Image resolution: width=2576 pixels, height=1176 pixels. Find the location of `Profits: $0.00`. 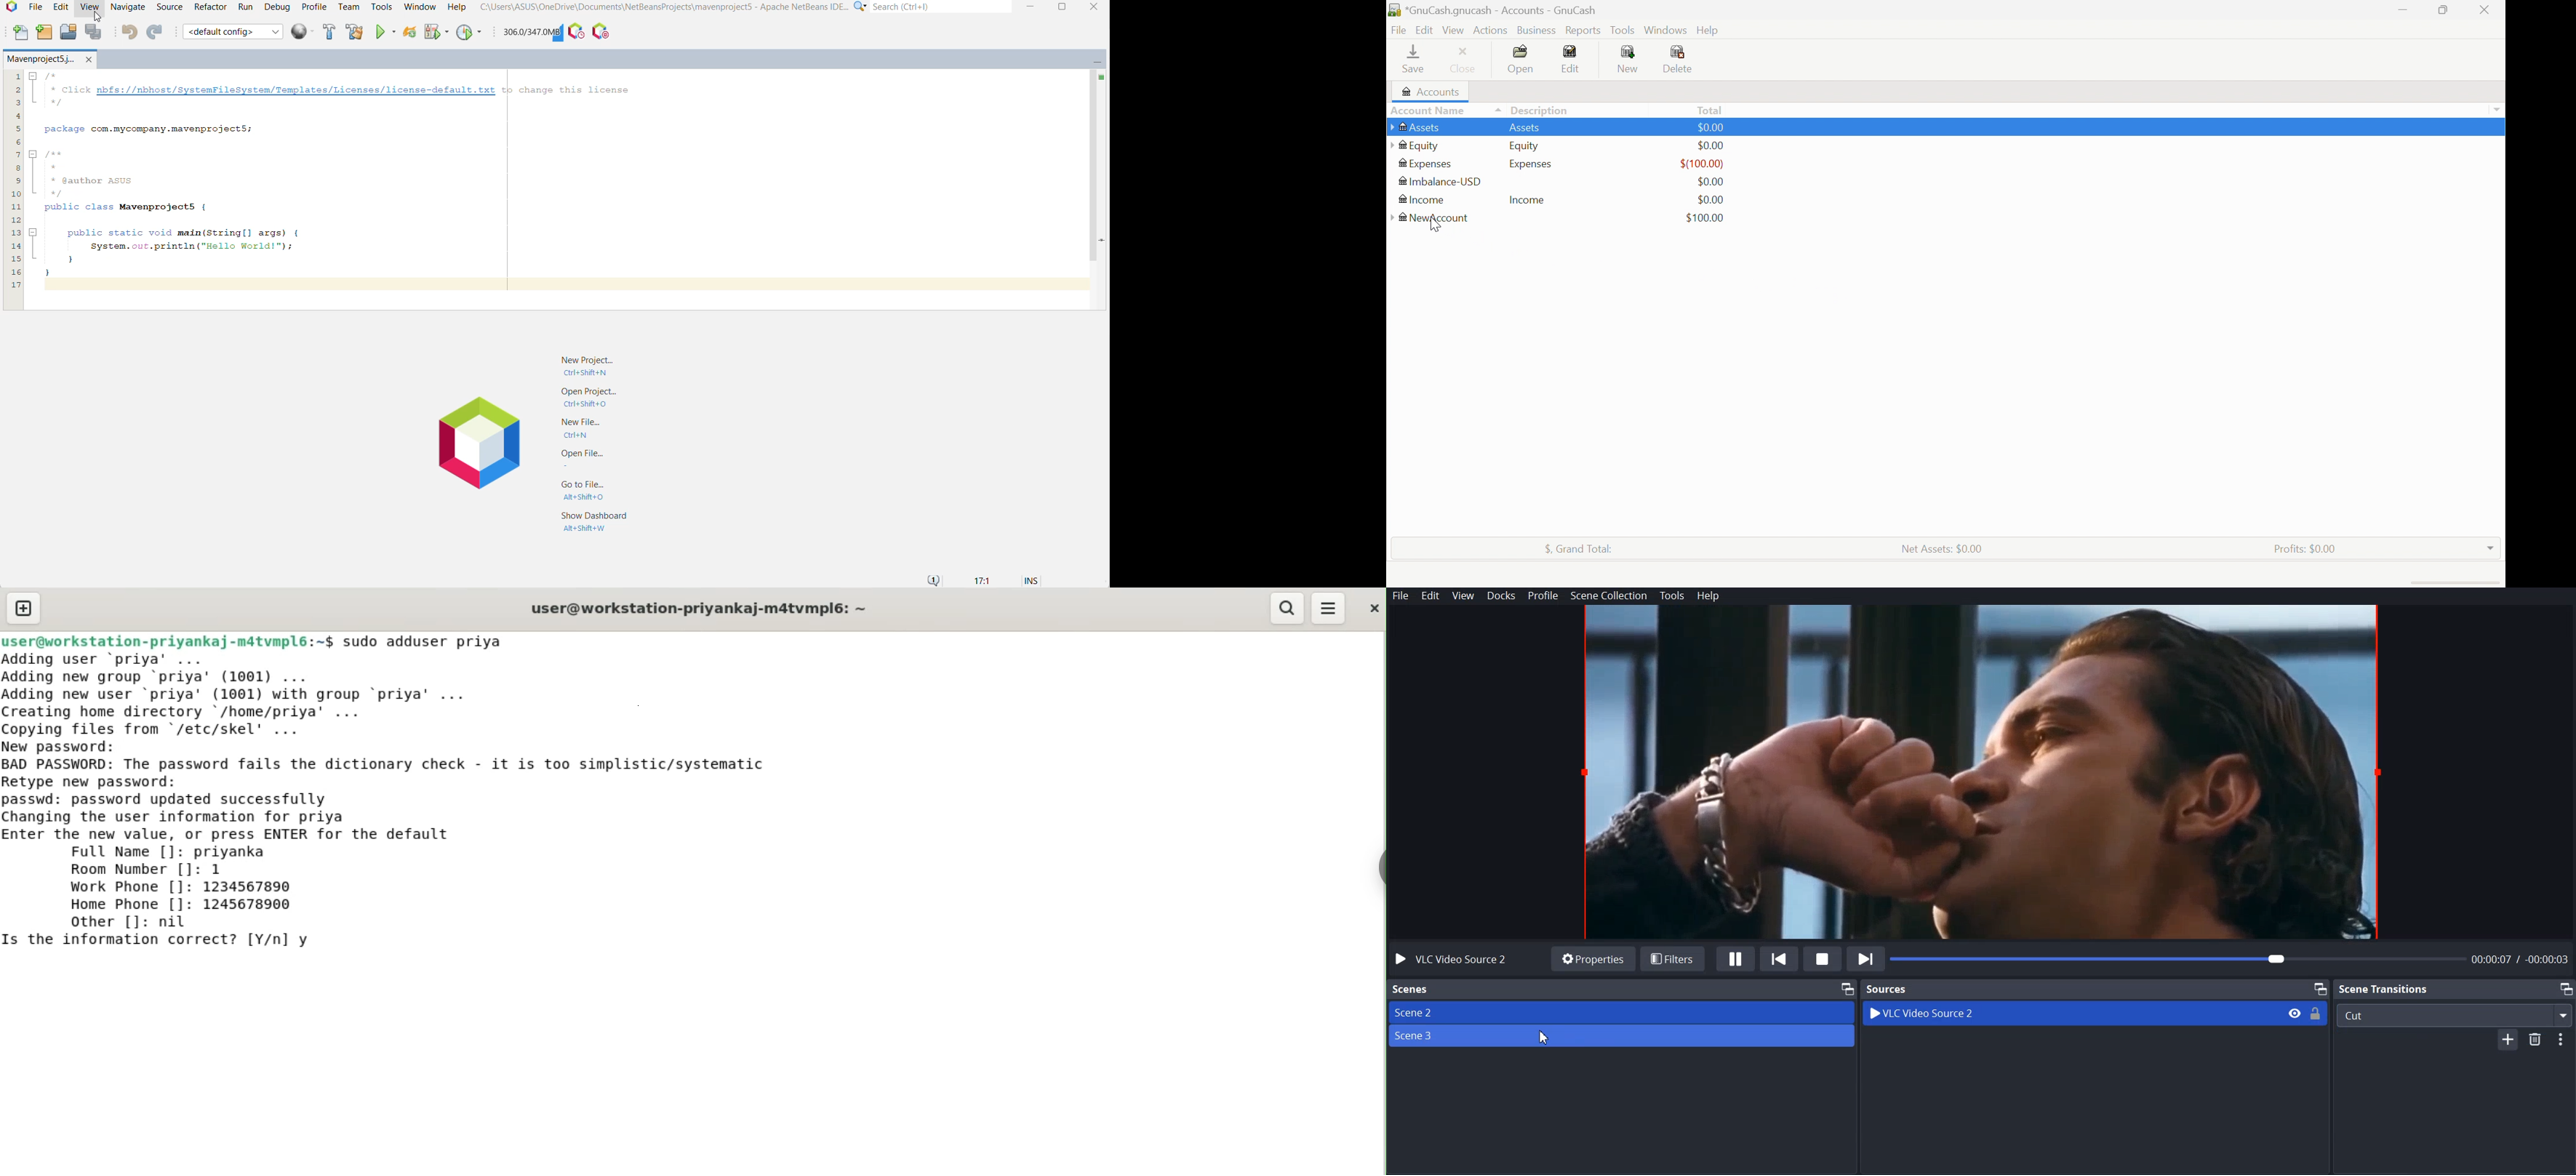

Profits: $0.00 is located at coordinates (2307, 548).